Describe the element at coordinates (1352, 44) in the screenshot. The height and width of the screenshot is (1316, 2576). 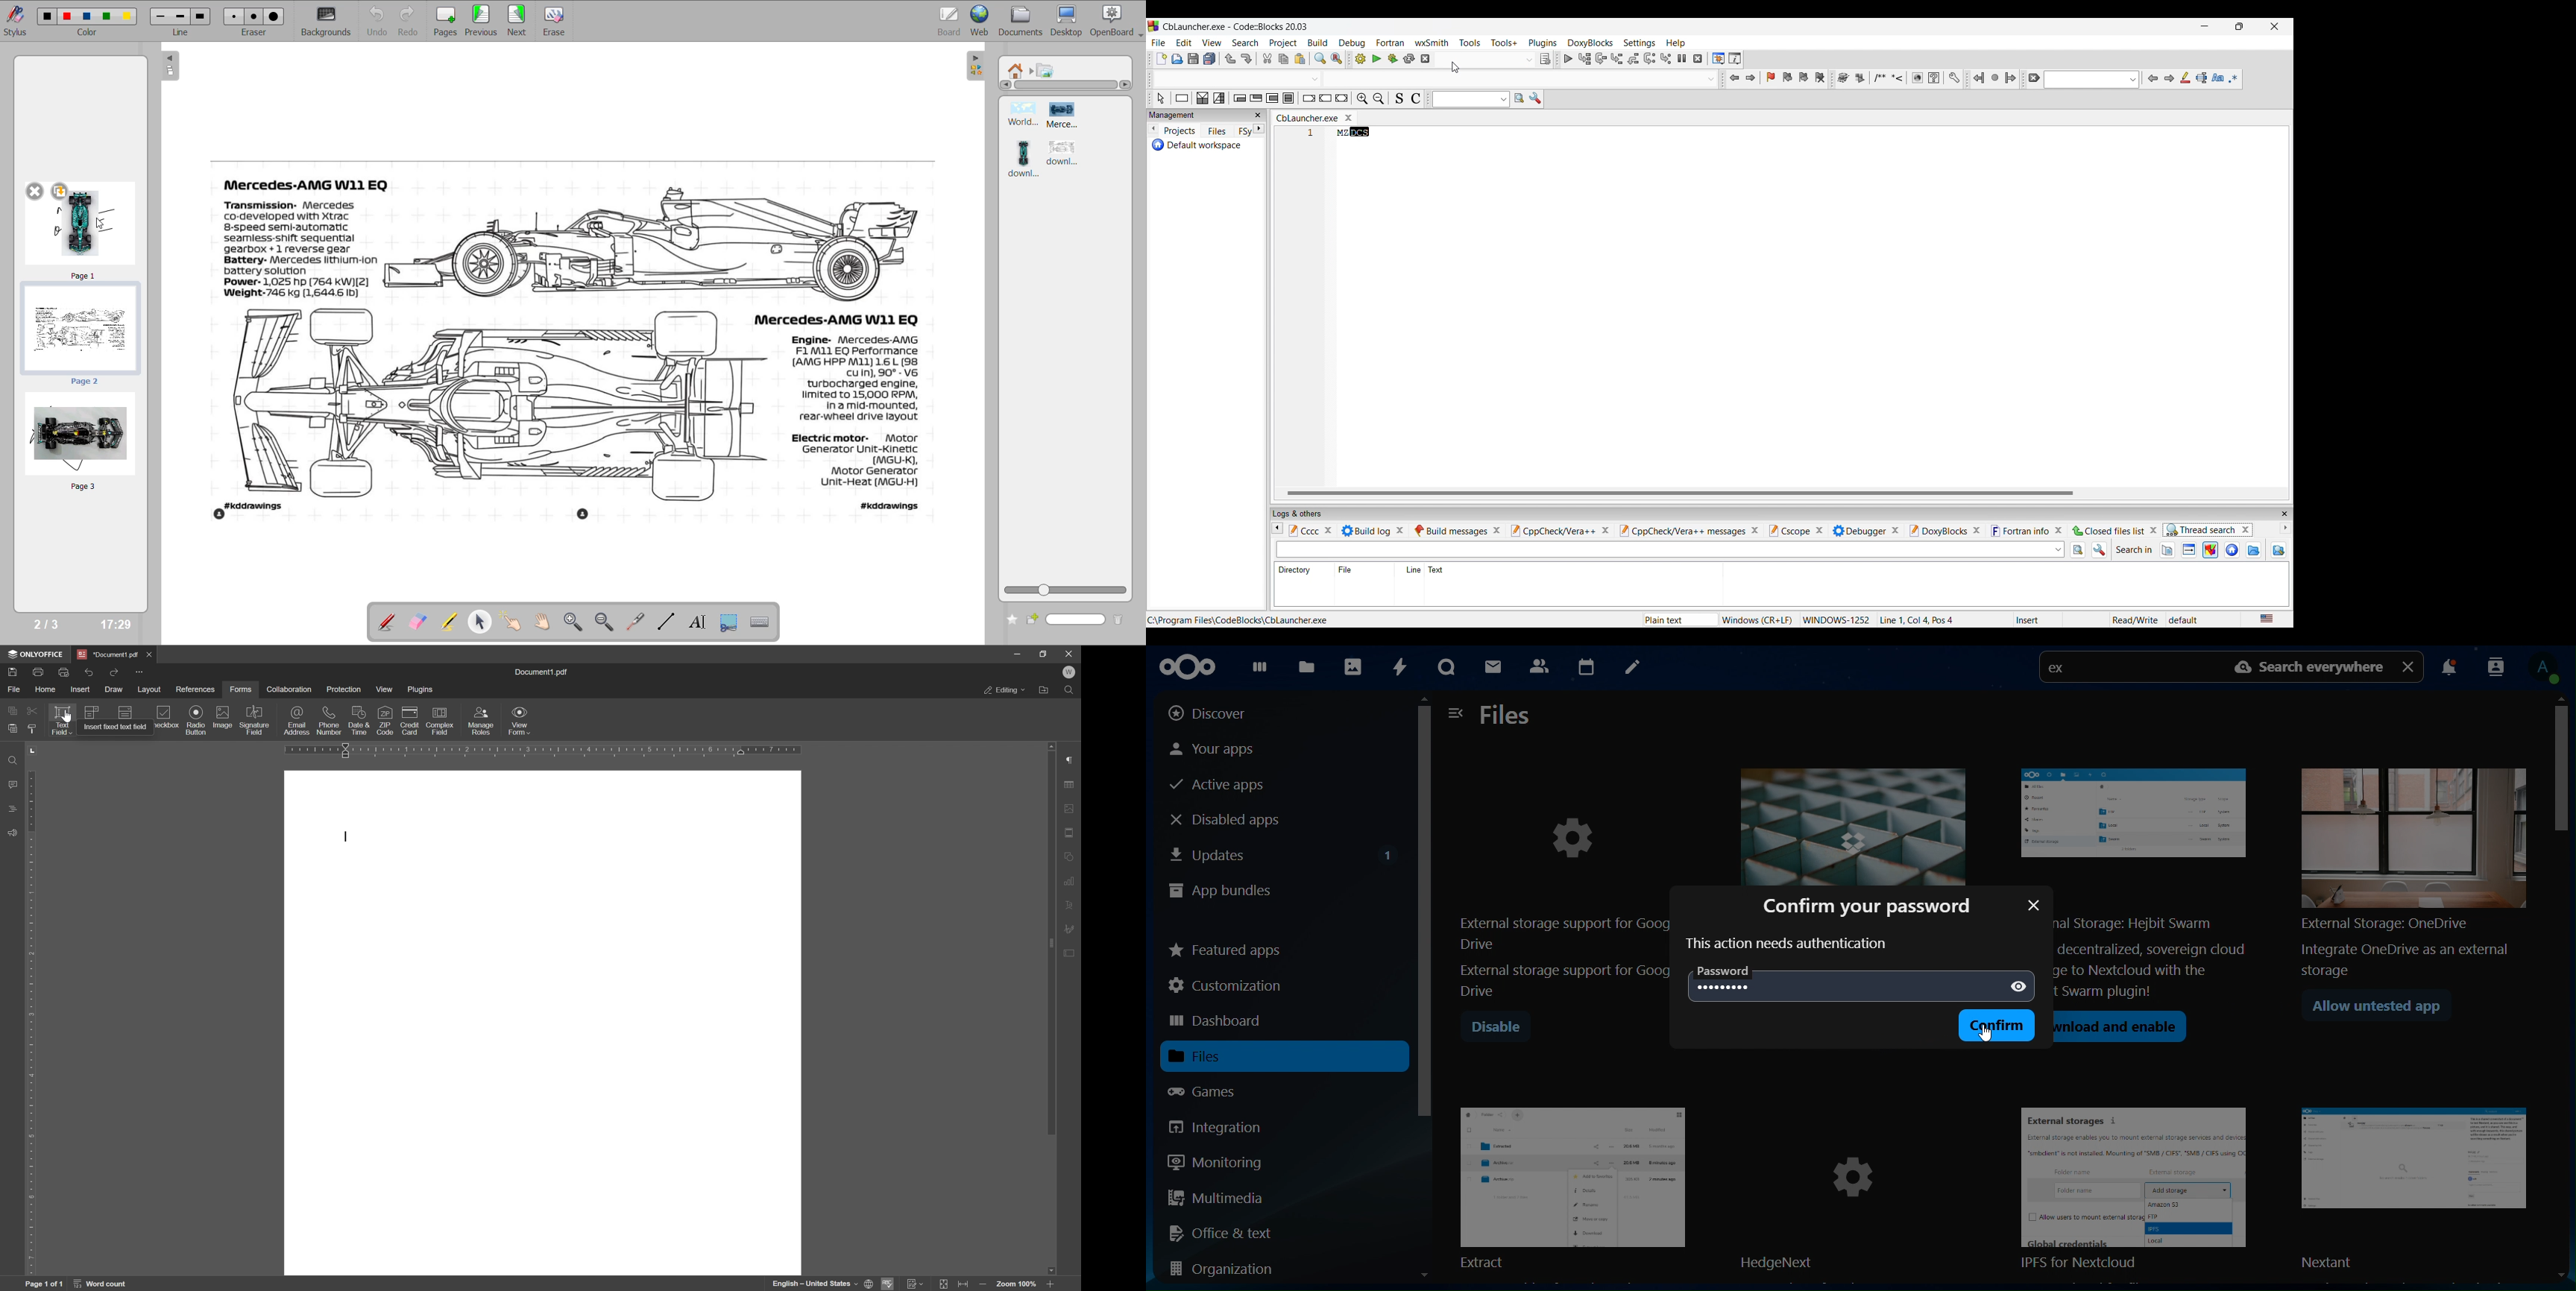
I see `Debug menu` at that location.